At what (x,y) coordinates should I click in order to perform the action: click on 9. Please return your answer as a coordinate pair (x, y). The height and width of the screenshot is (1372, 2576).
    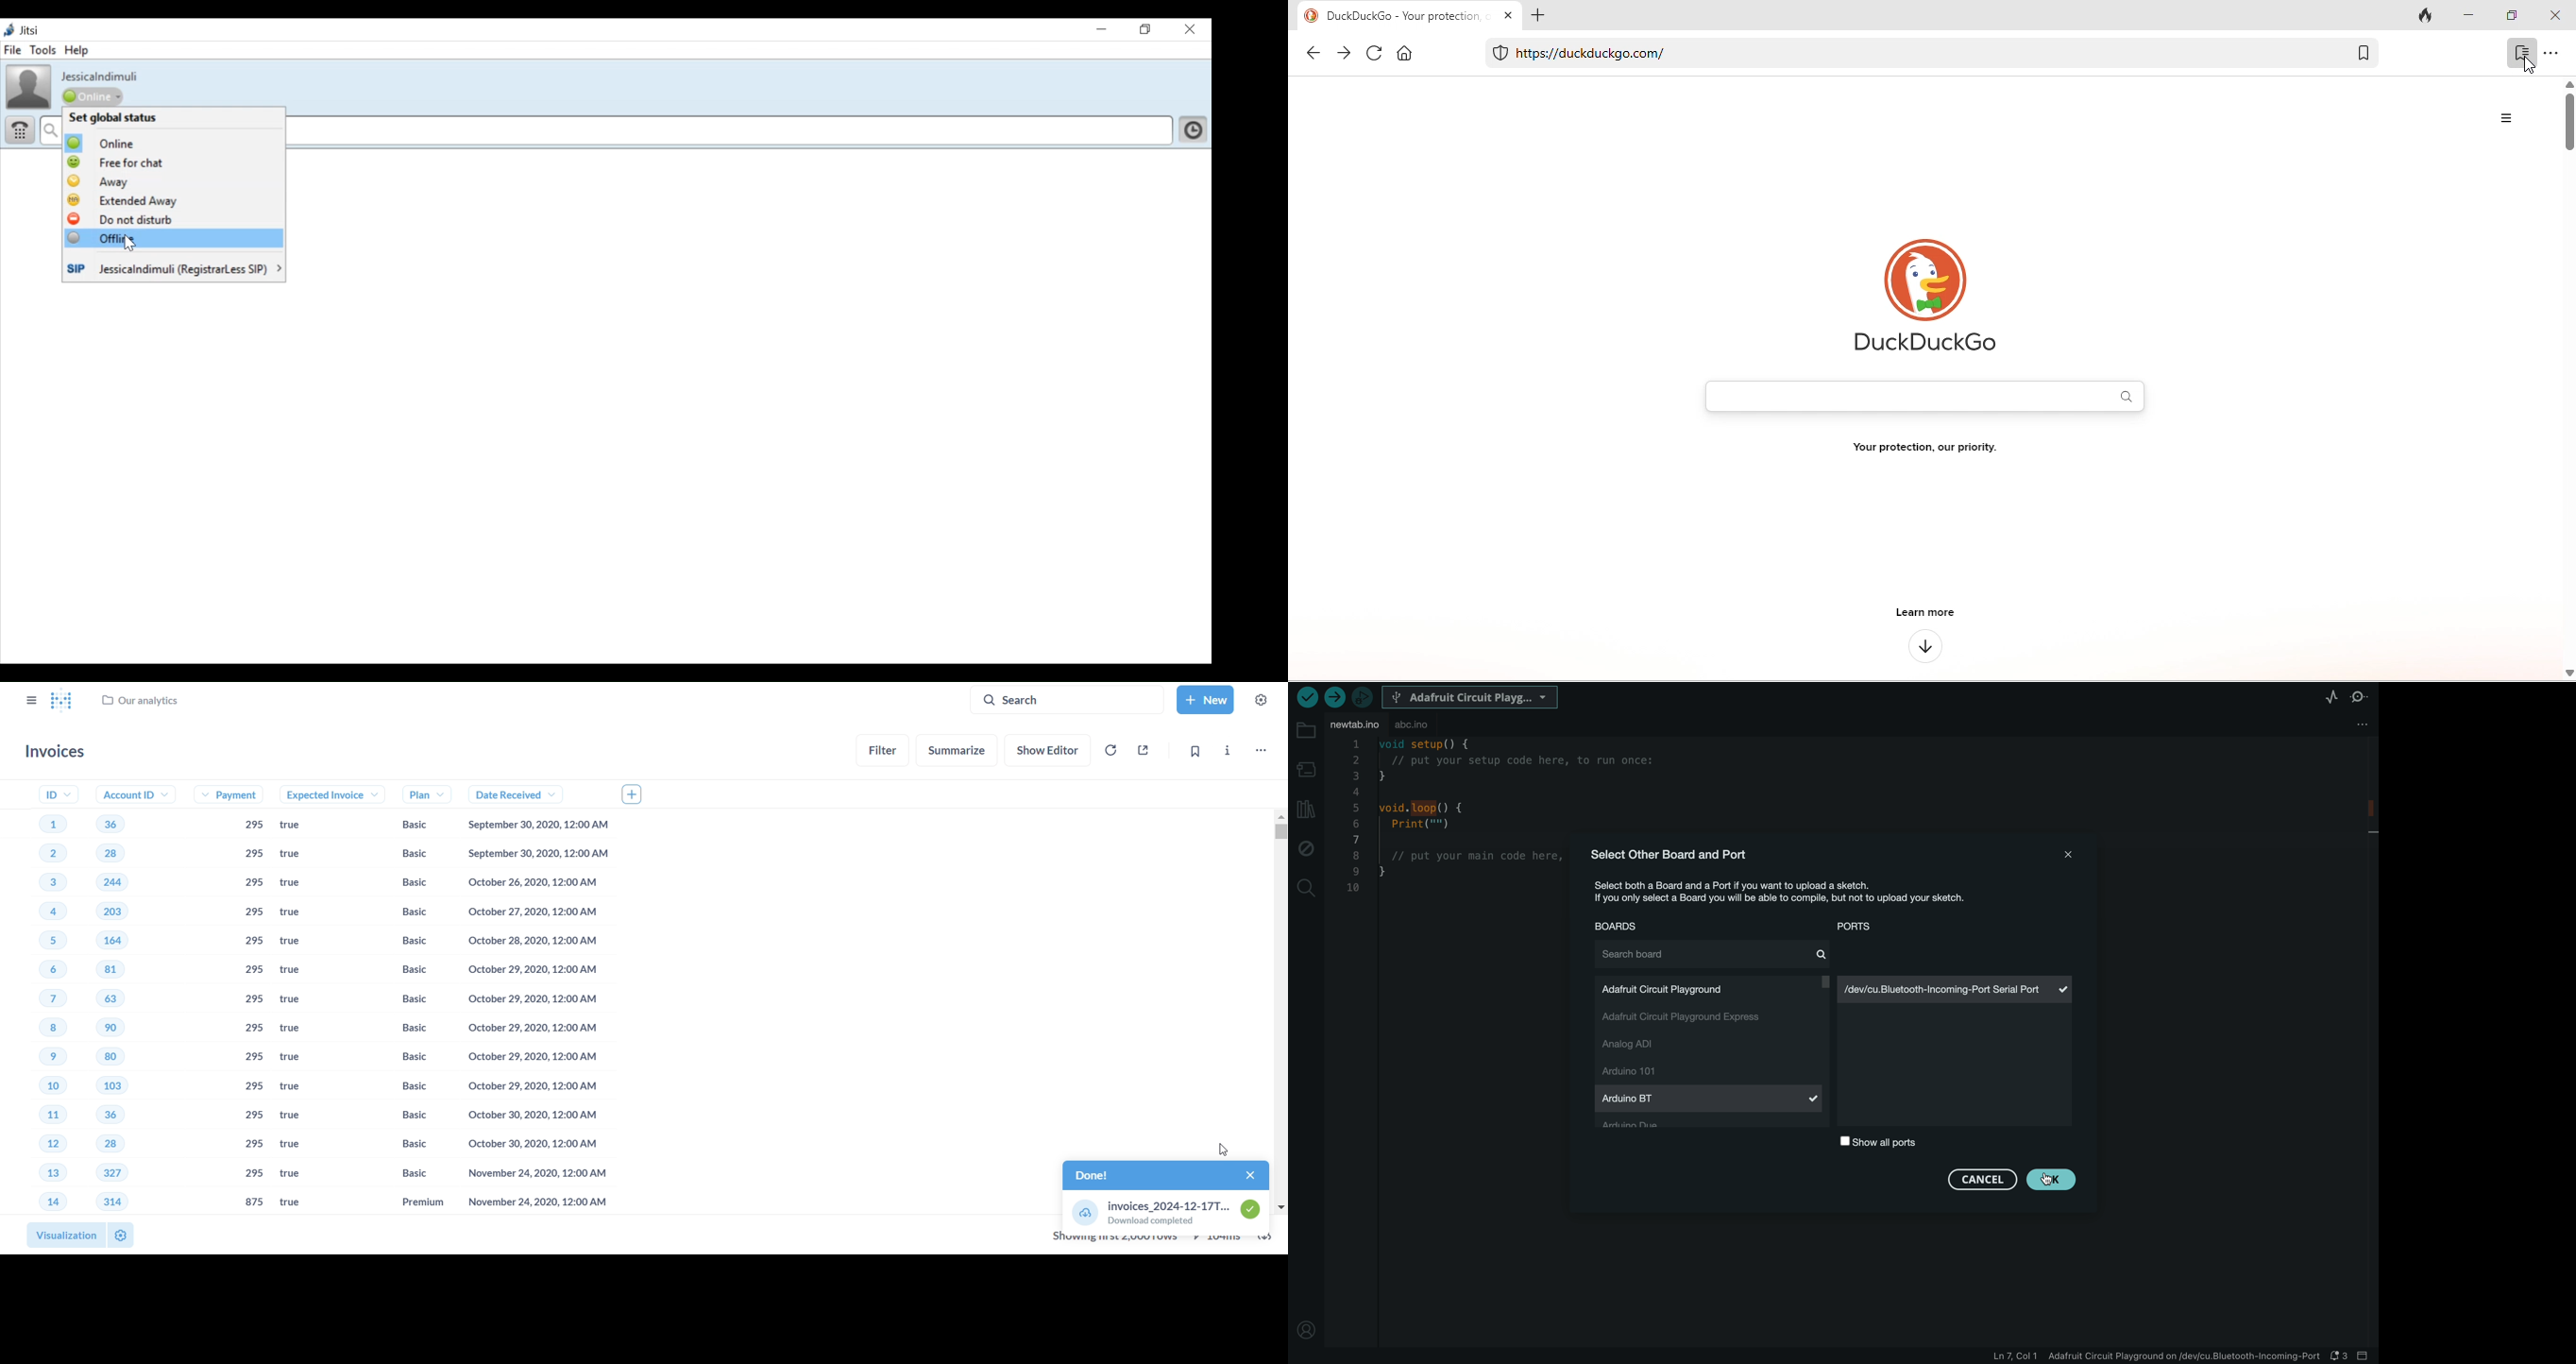
    Looking at the image, I should click on (40, 1058).